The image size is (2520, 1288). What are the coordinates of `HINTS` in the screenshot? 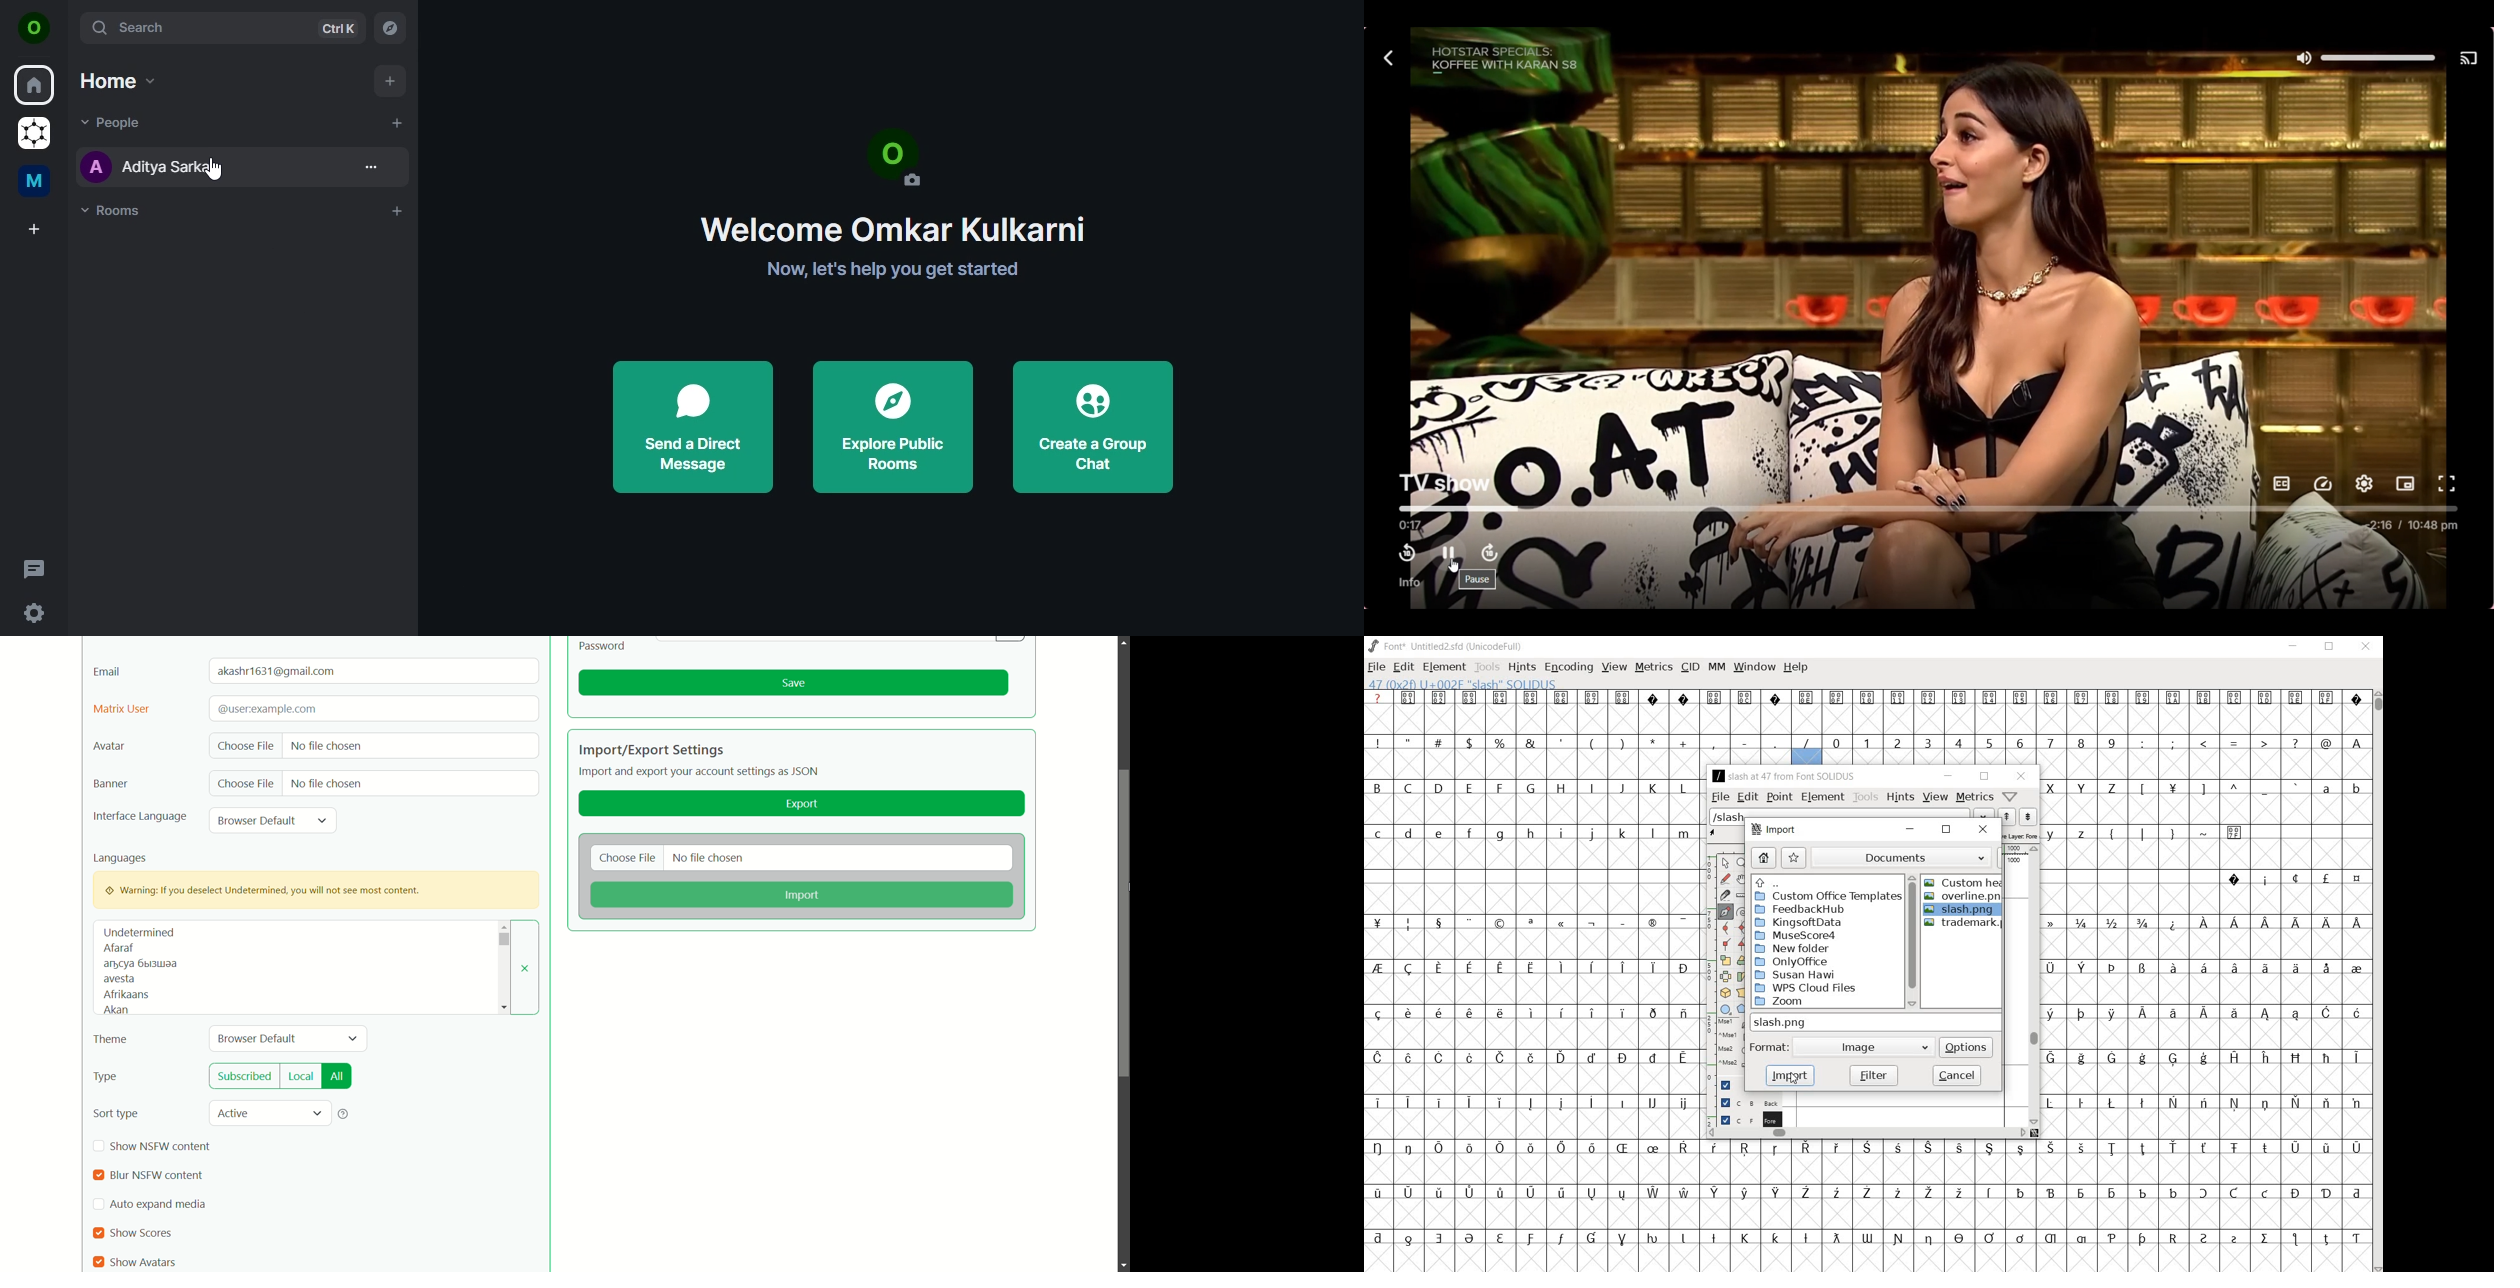 It's located at (1522, 668).